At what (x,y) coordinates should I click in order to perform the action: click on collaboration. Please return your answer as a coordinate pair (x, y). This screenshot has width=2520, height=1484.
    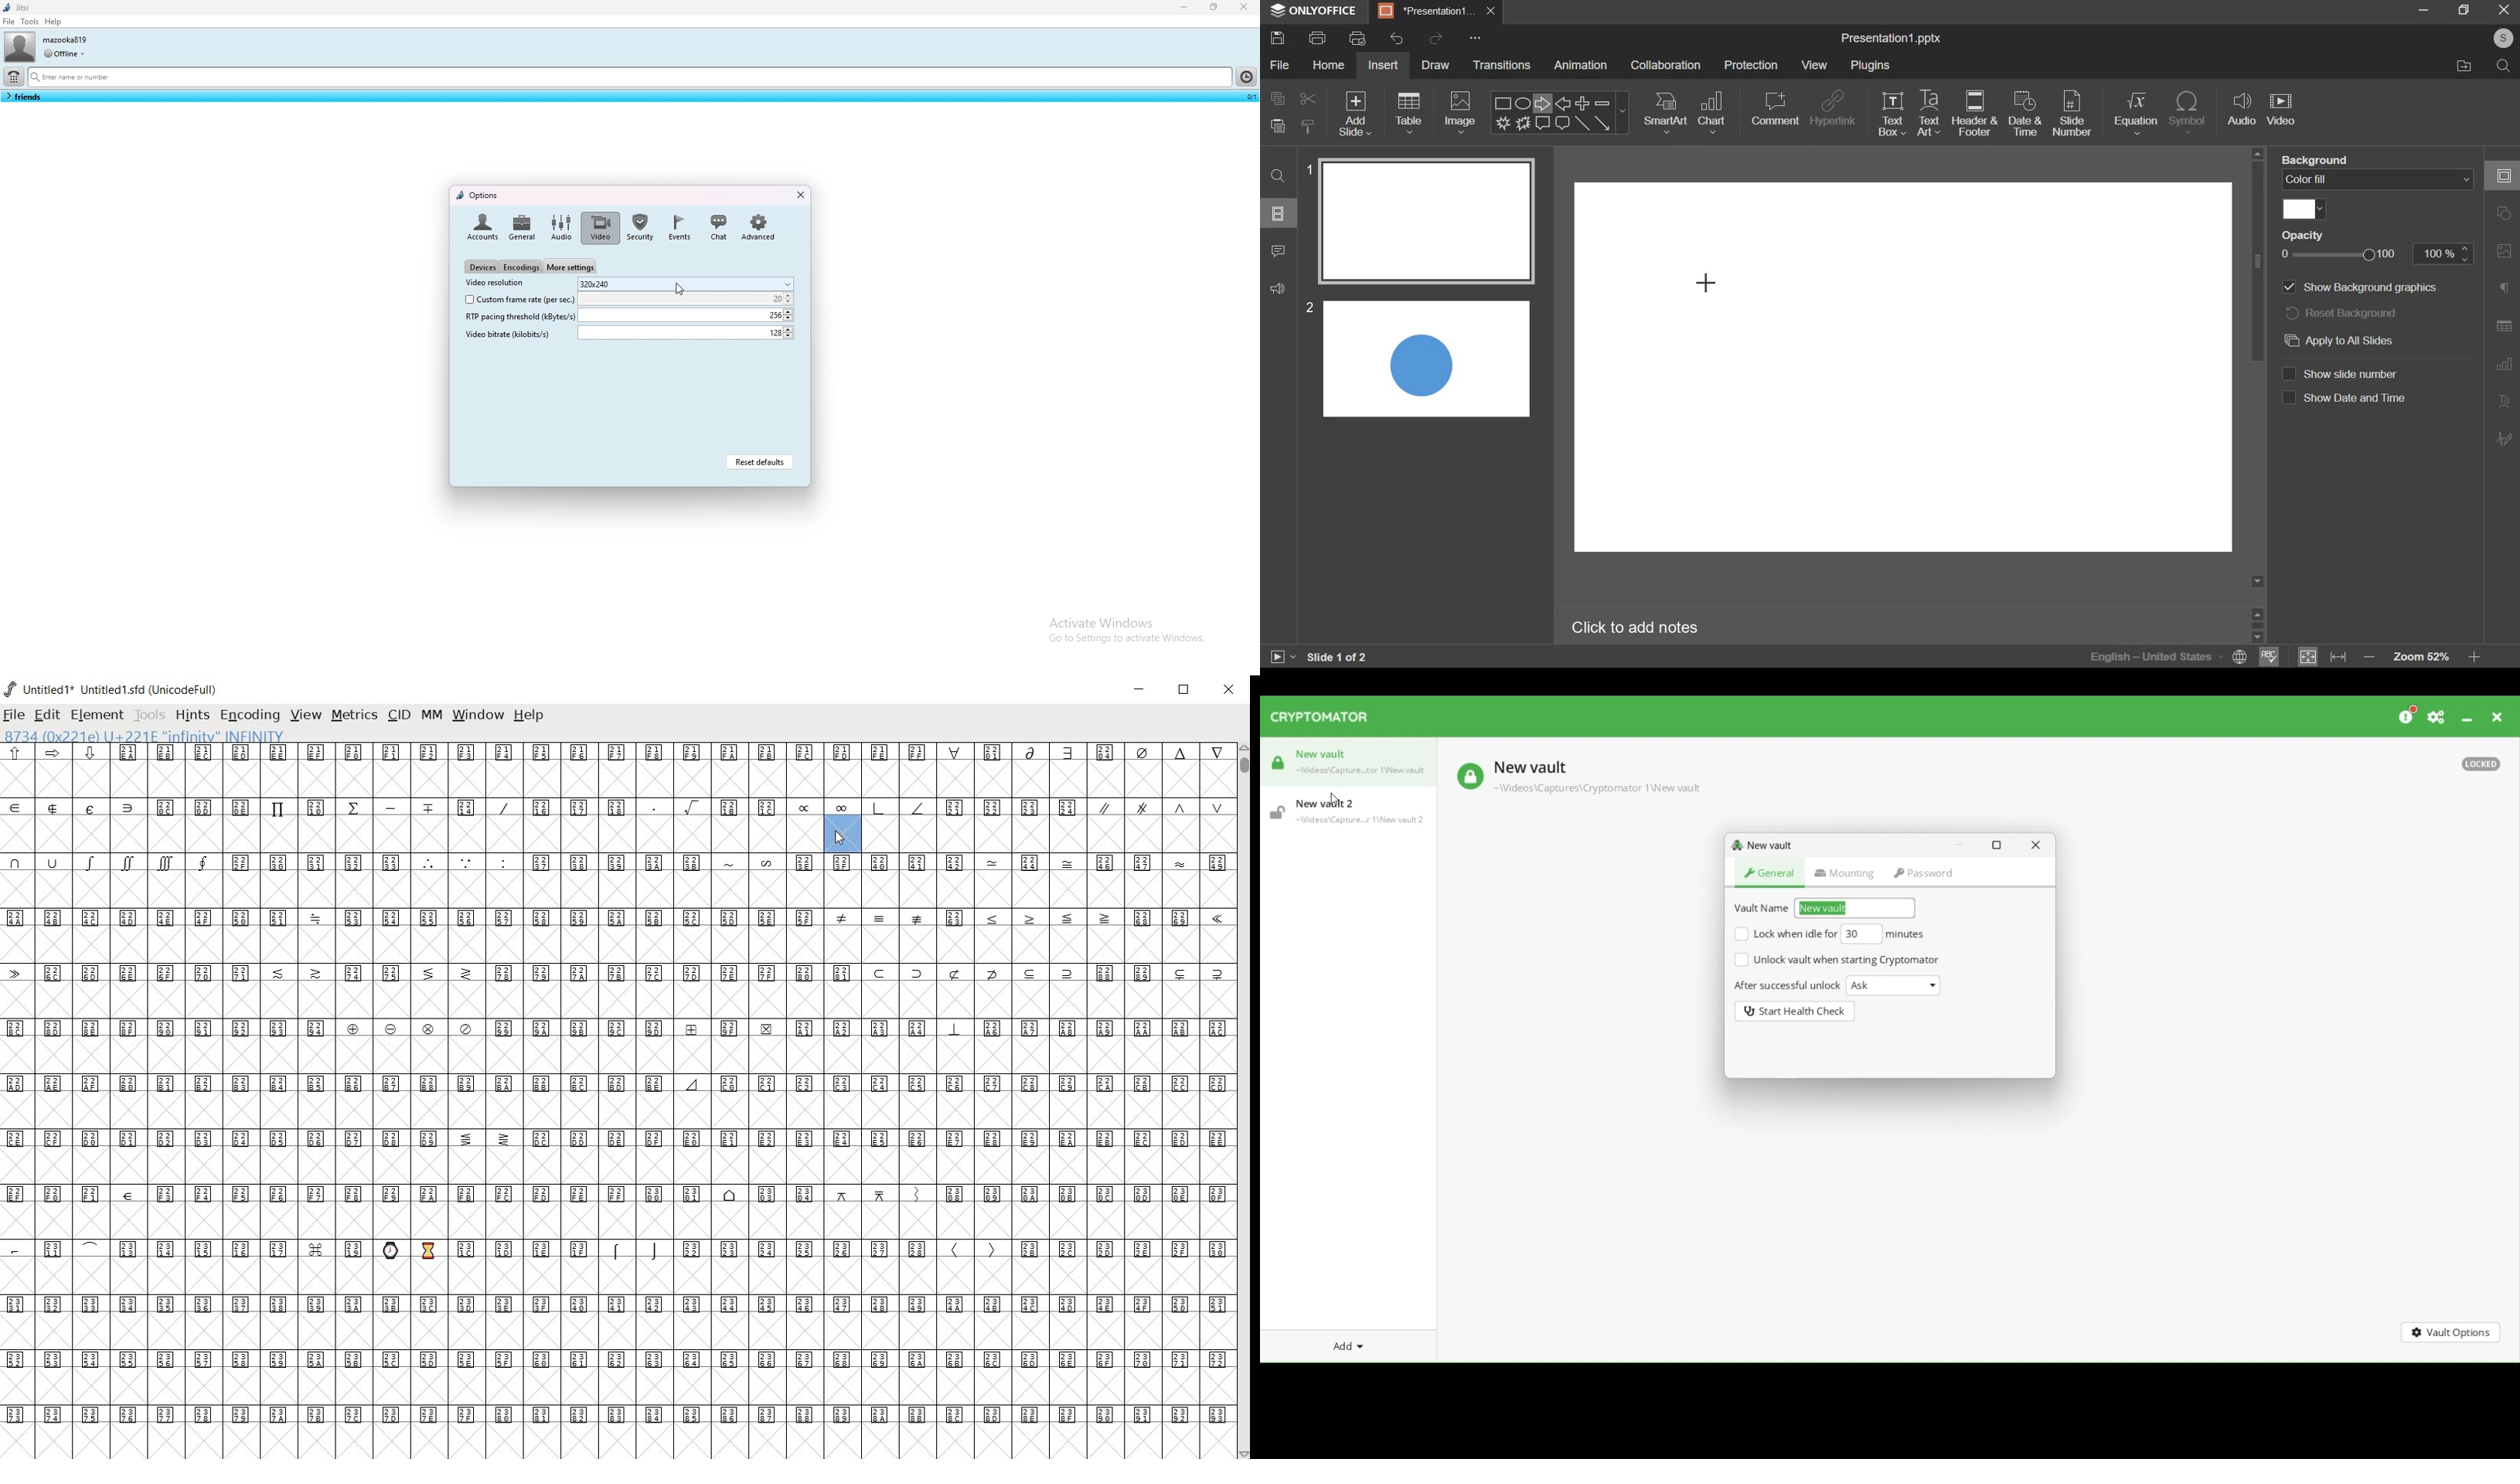
    Looking at the image, I should click on (1666, 65).